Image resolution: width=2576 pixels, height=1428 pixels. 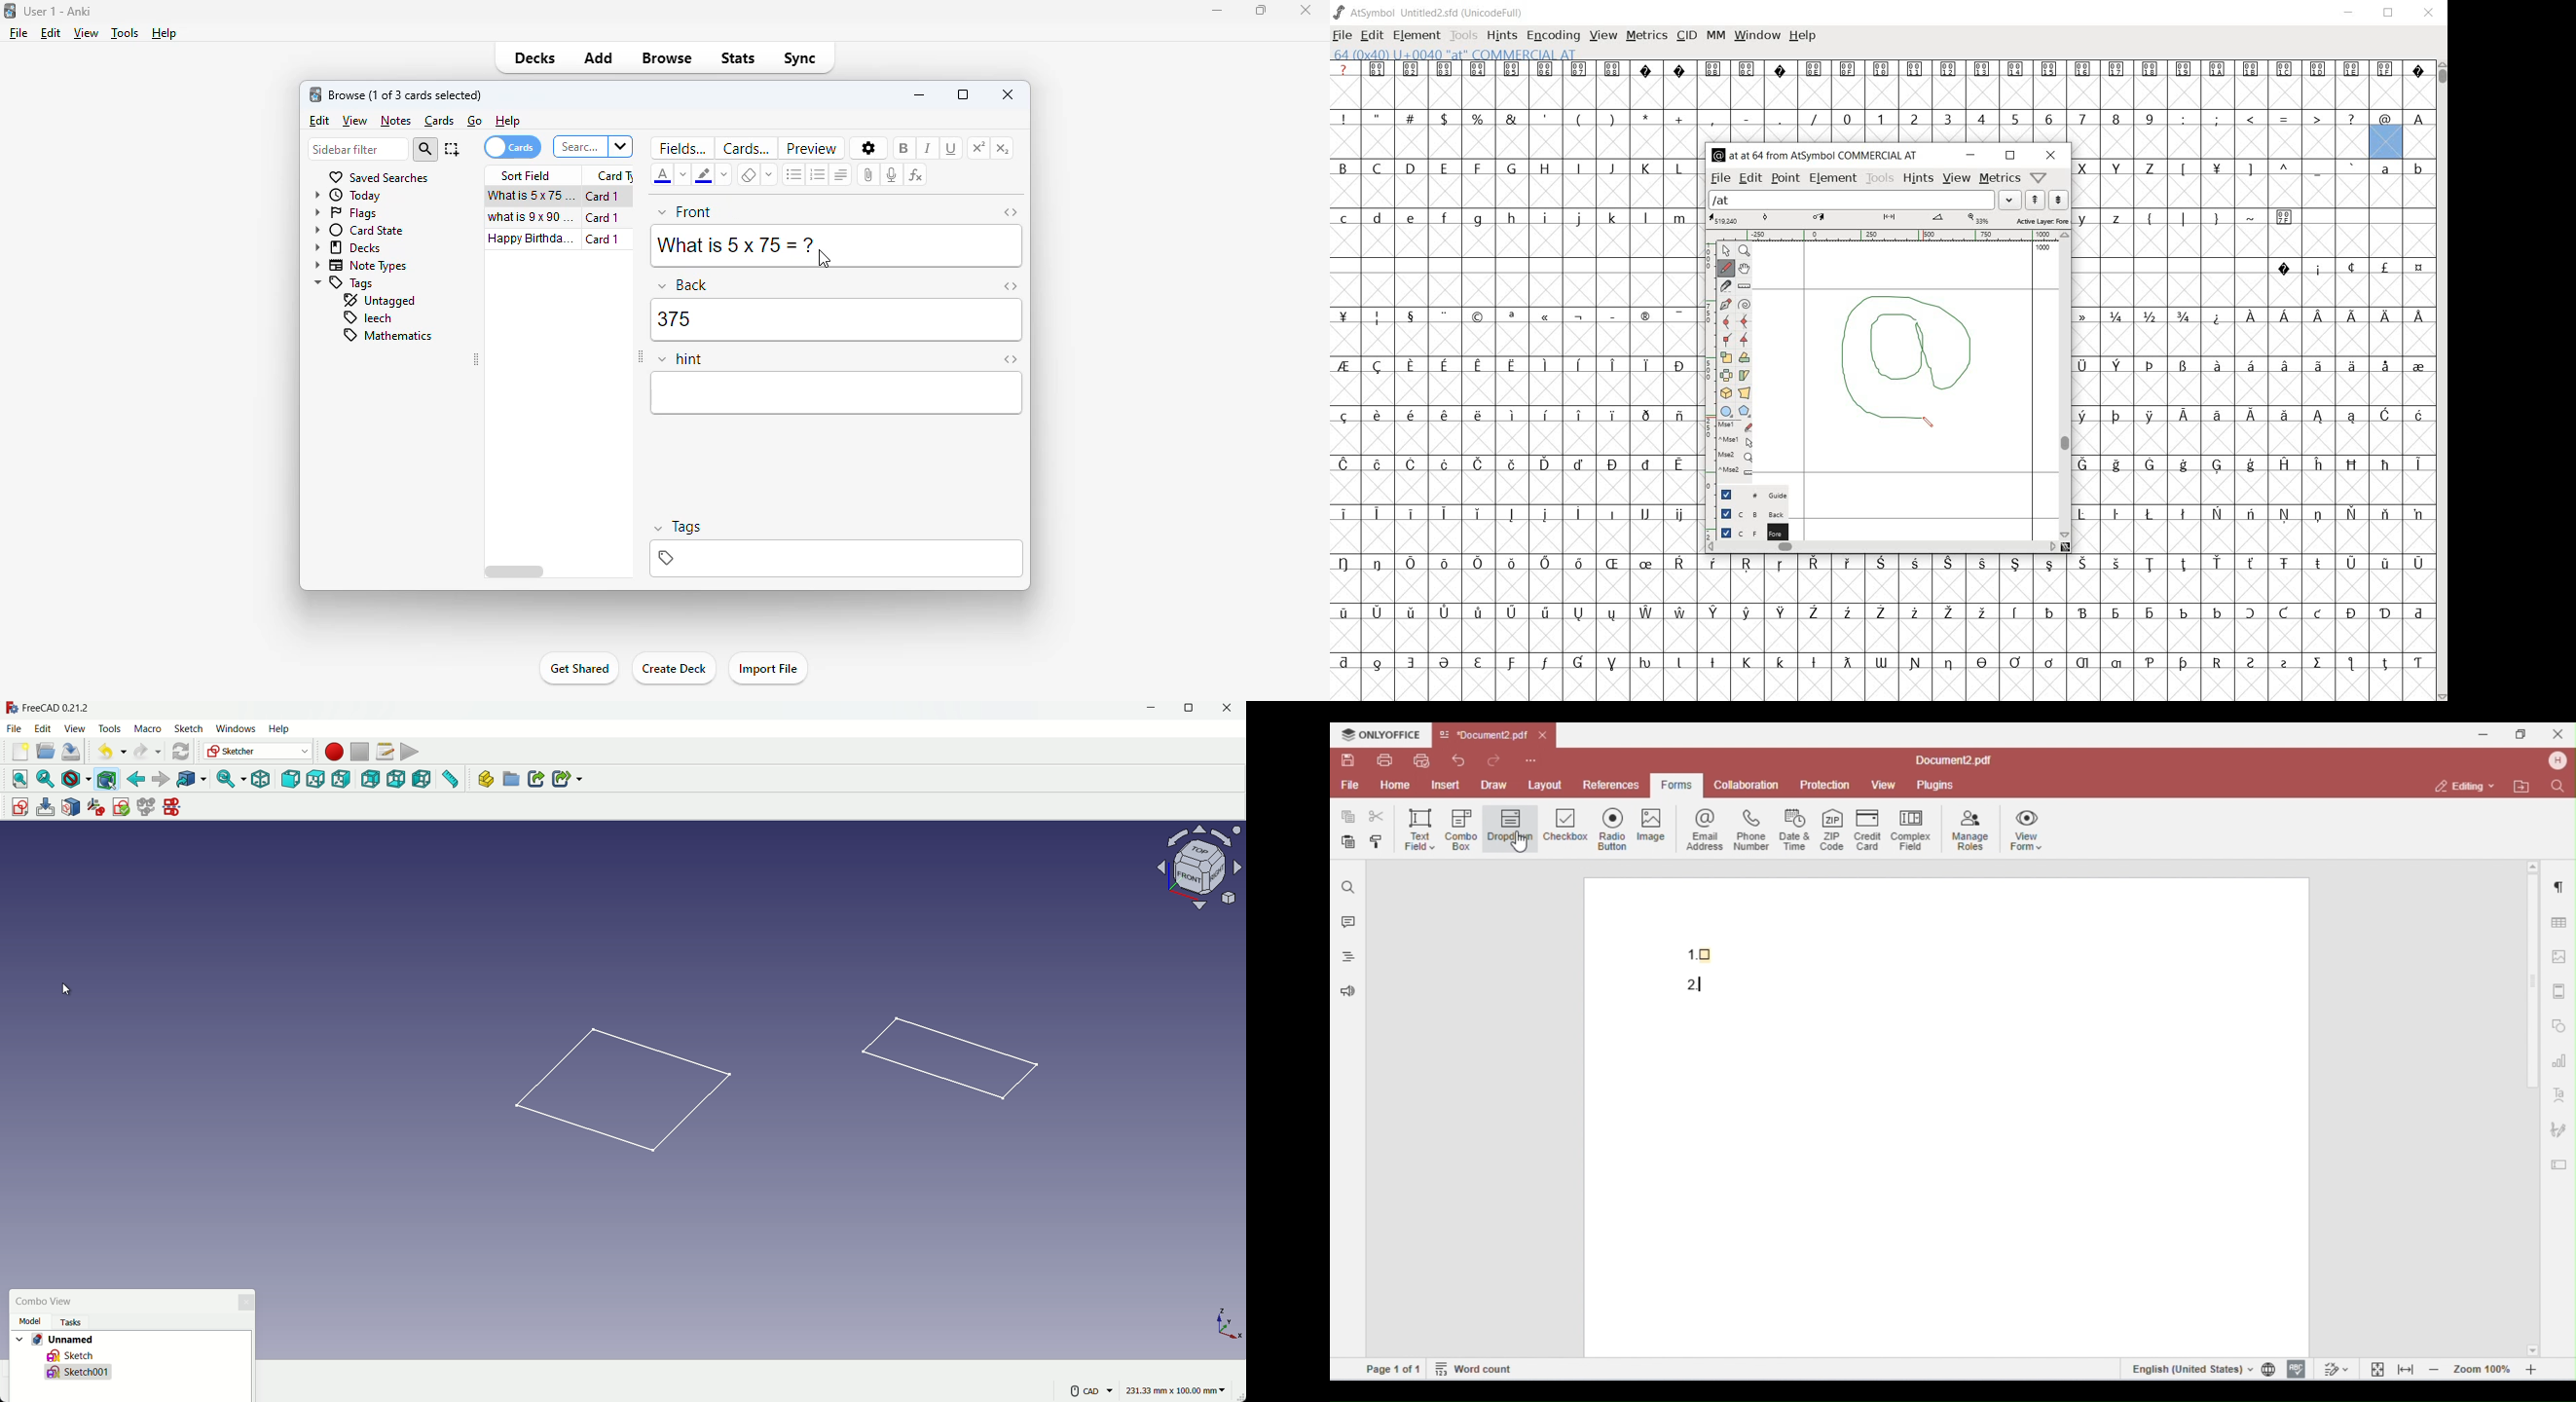 What do you see at coordinates (919, 95) in the screenshot?
I see `minimize` at bounding box center [919, 95].